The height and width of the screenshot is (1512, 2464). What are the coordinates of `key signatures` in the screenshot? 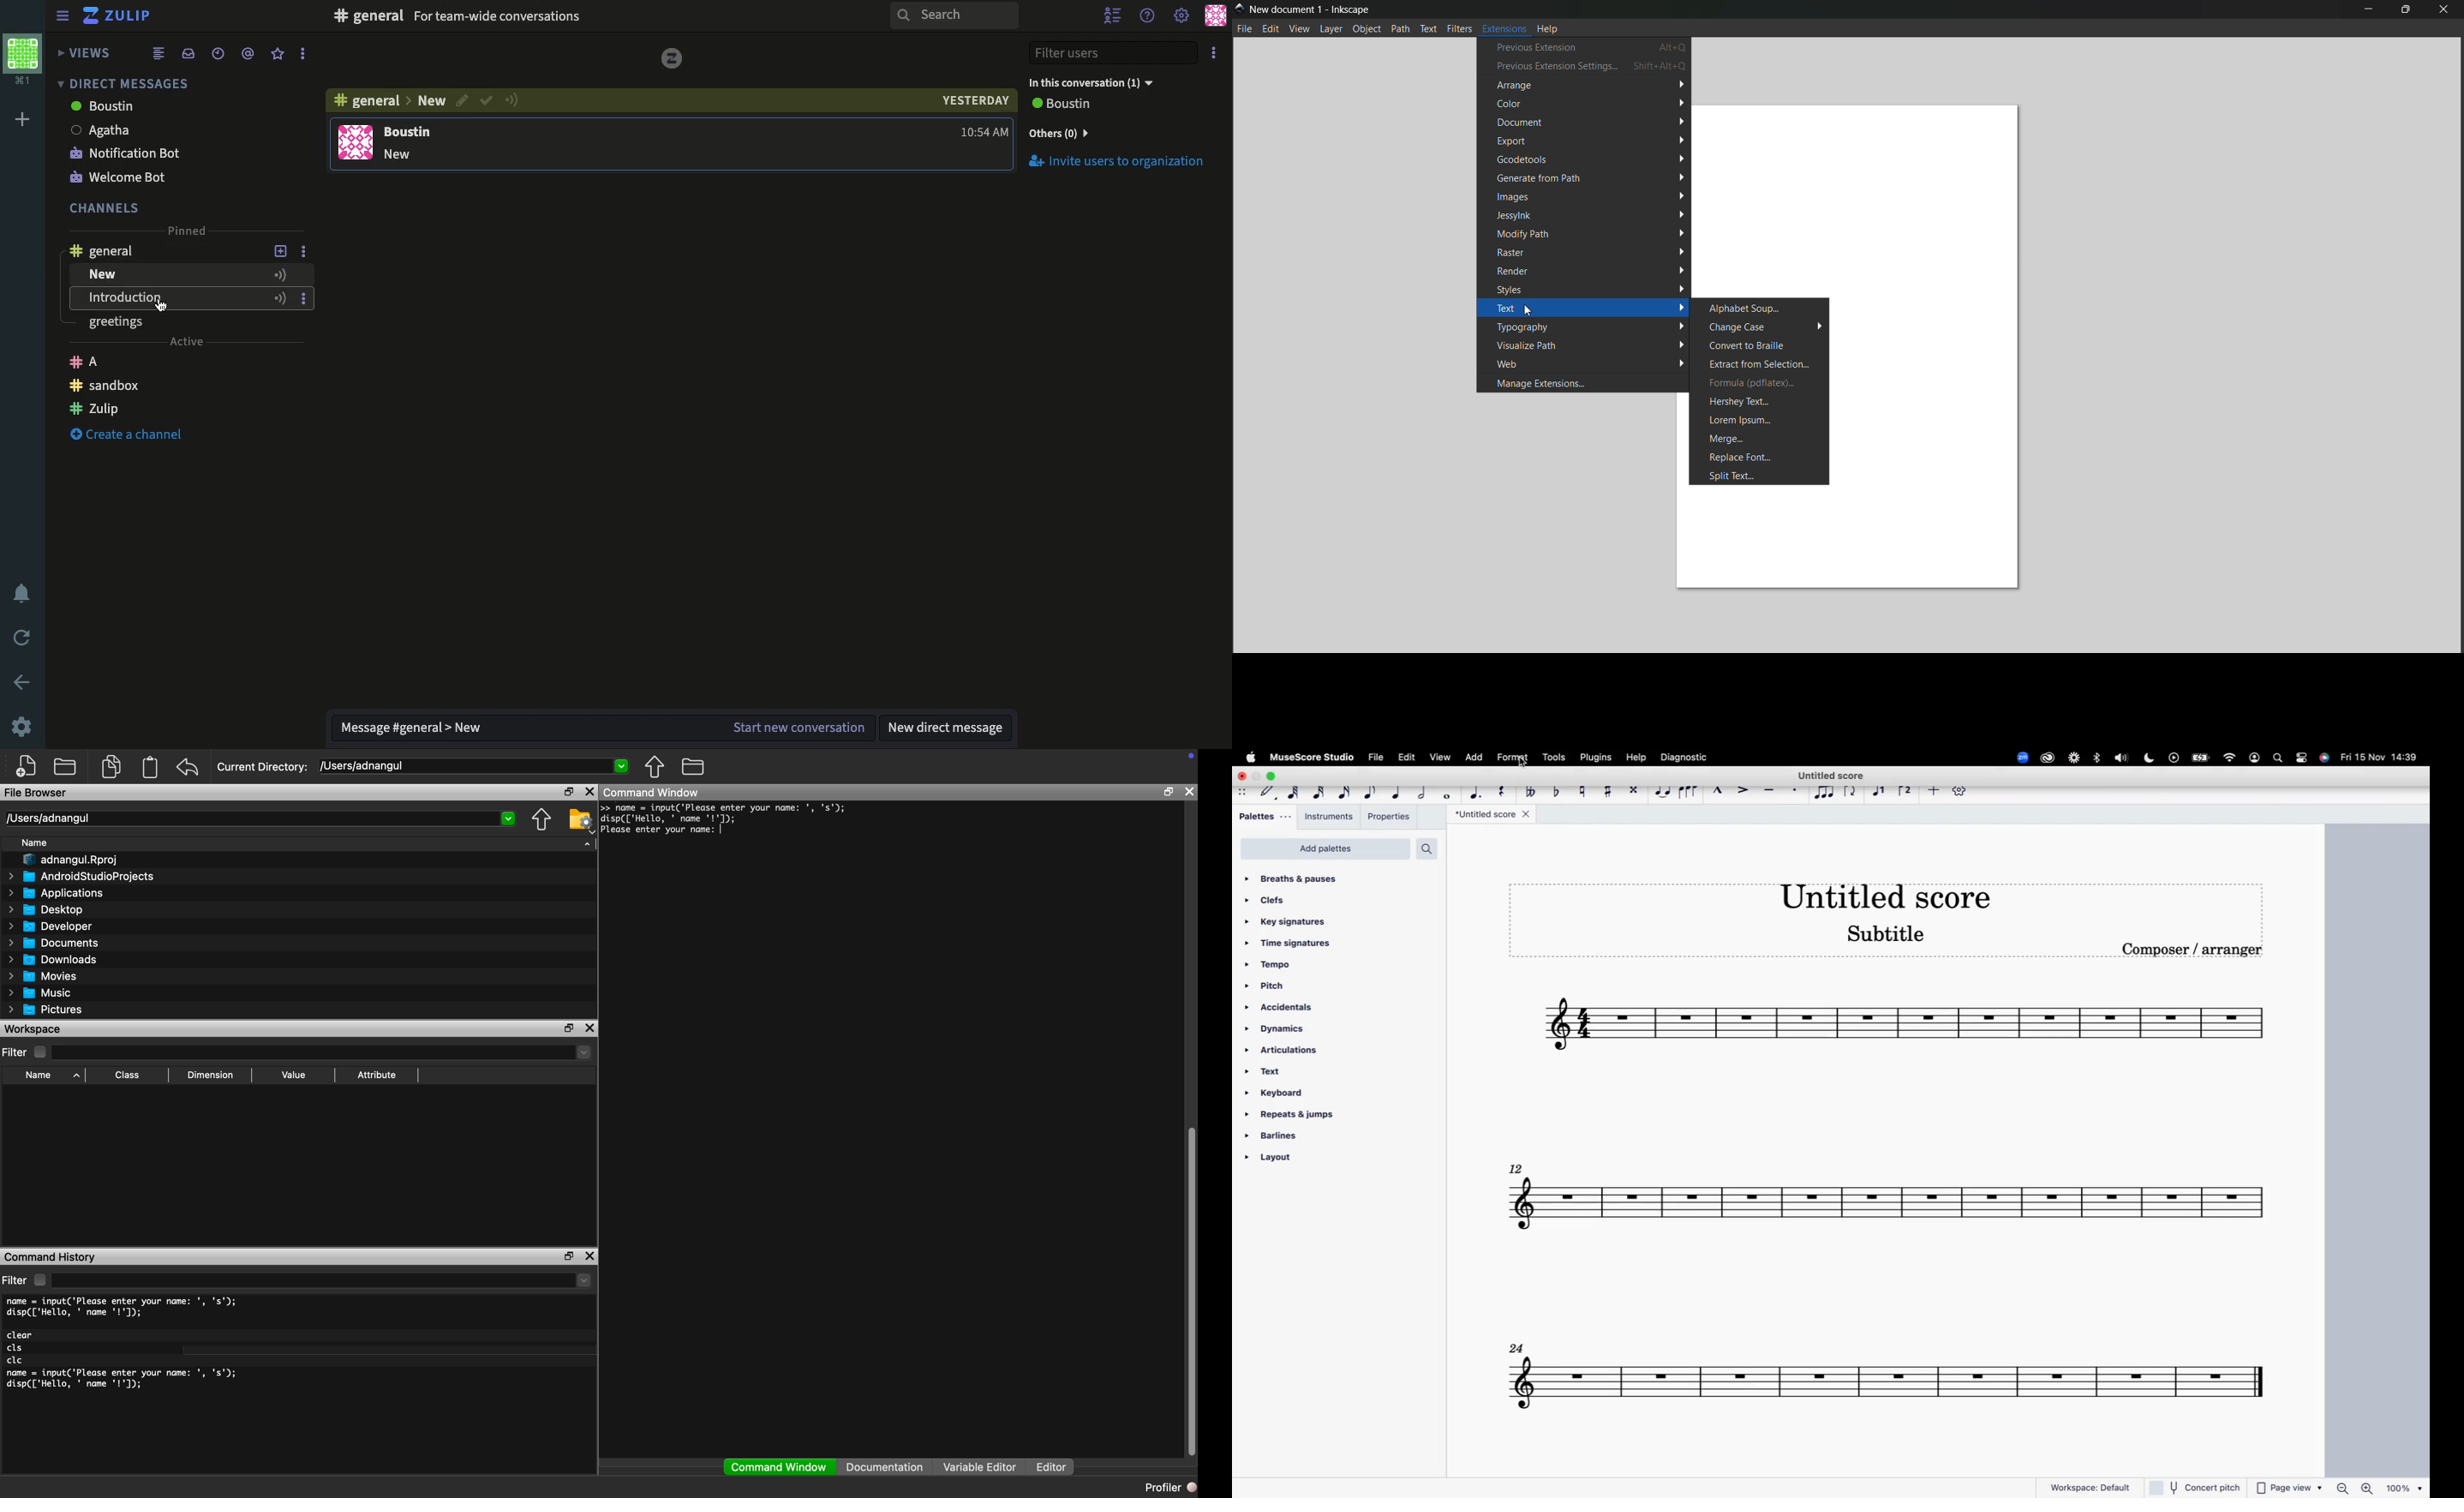 It's located at (1288, 921).